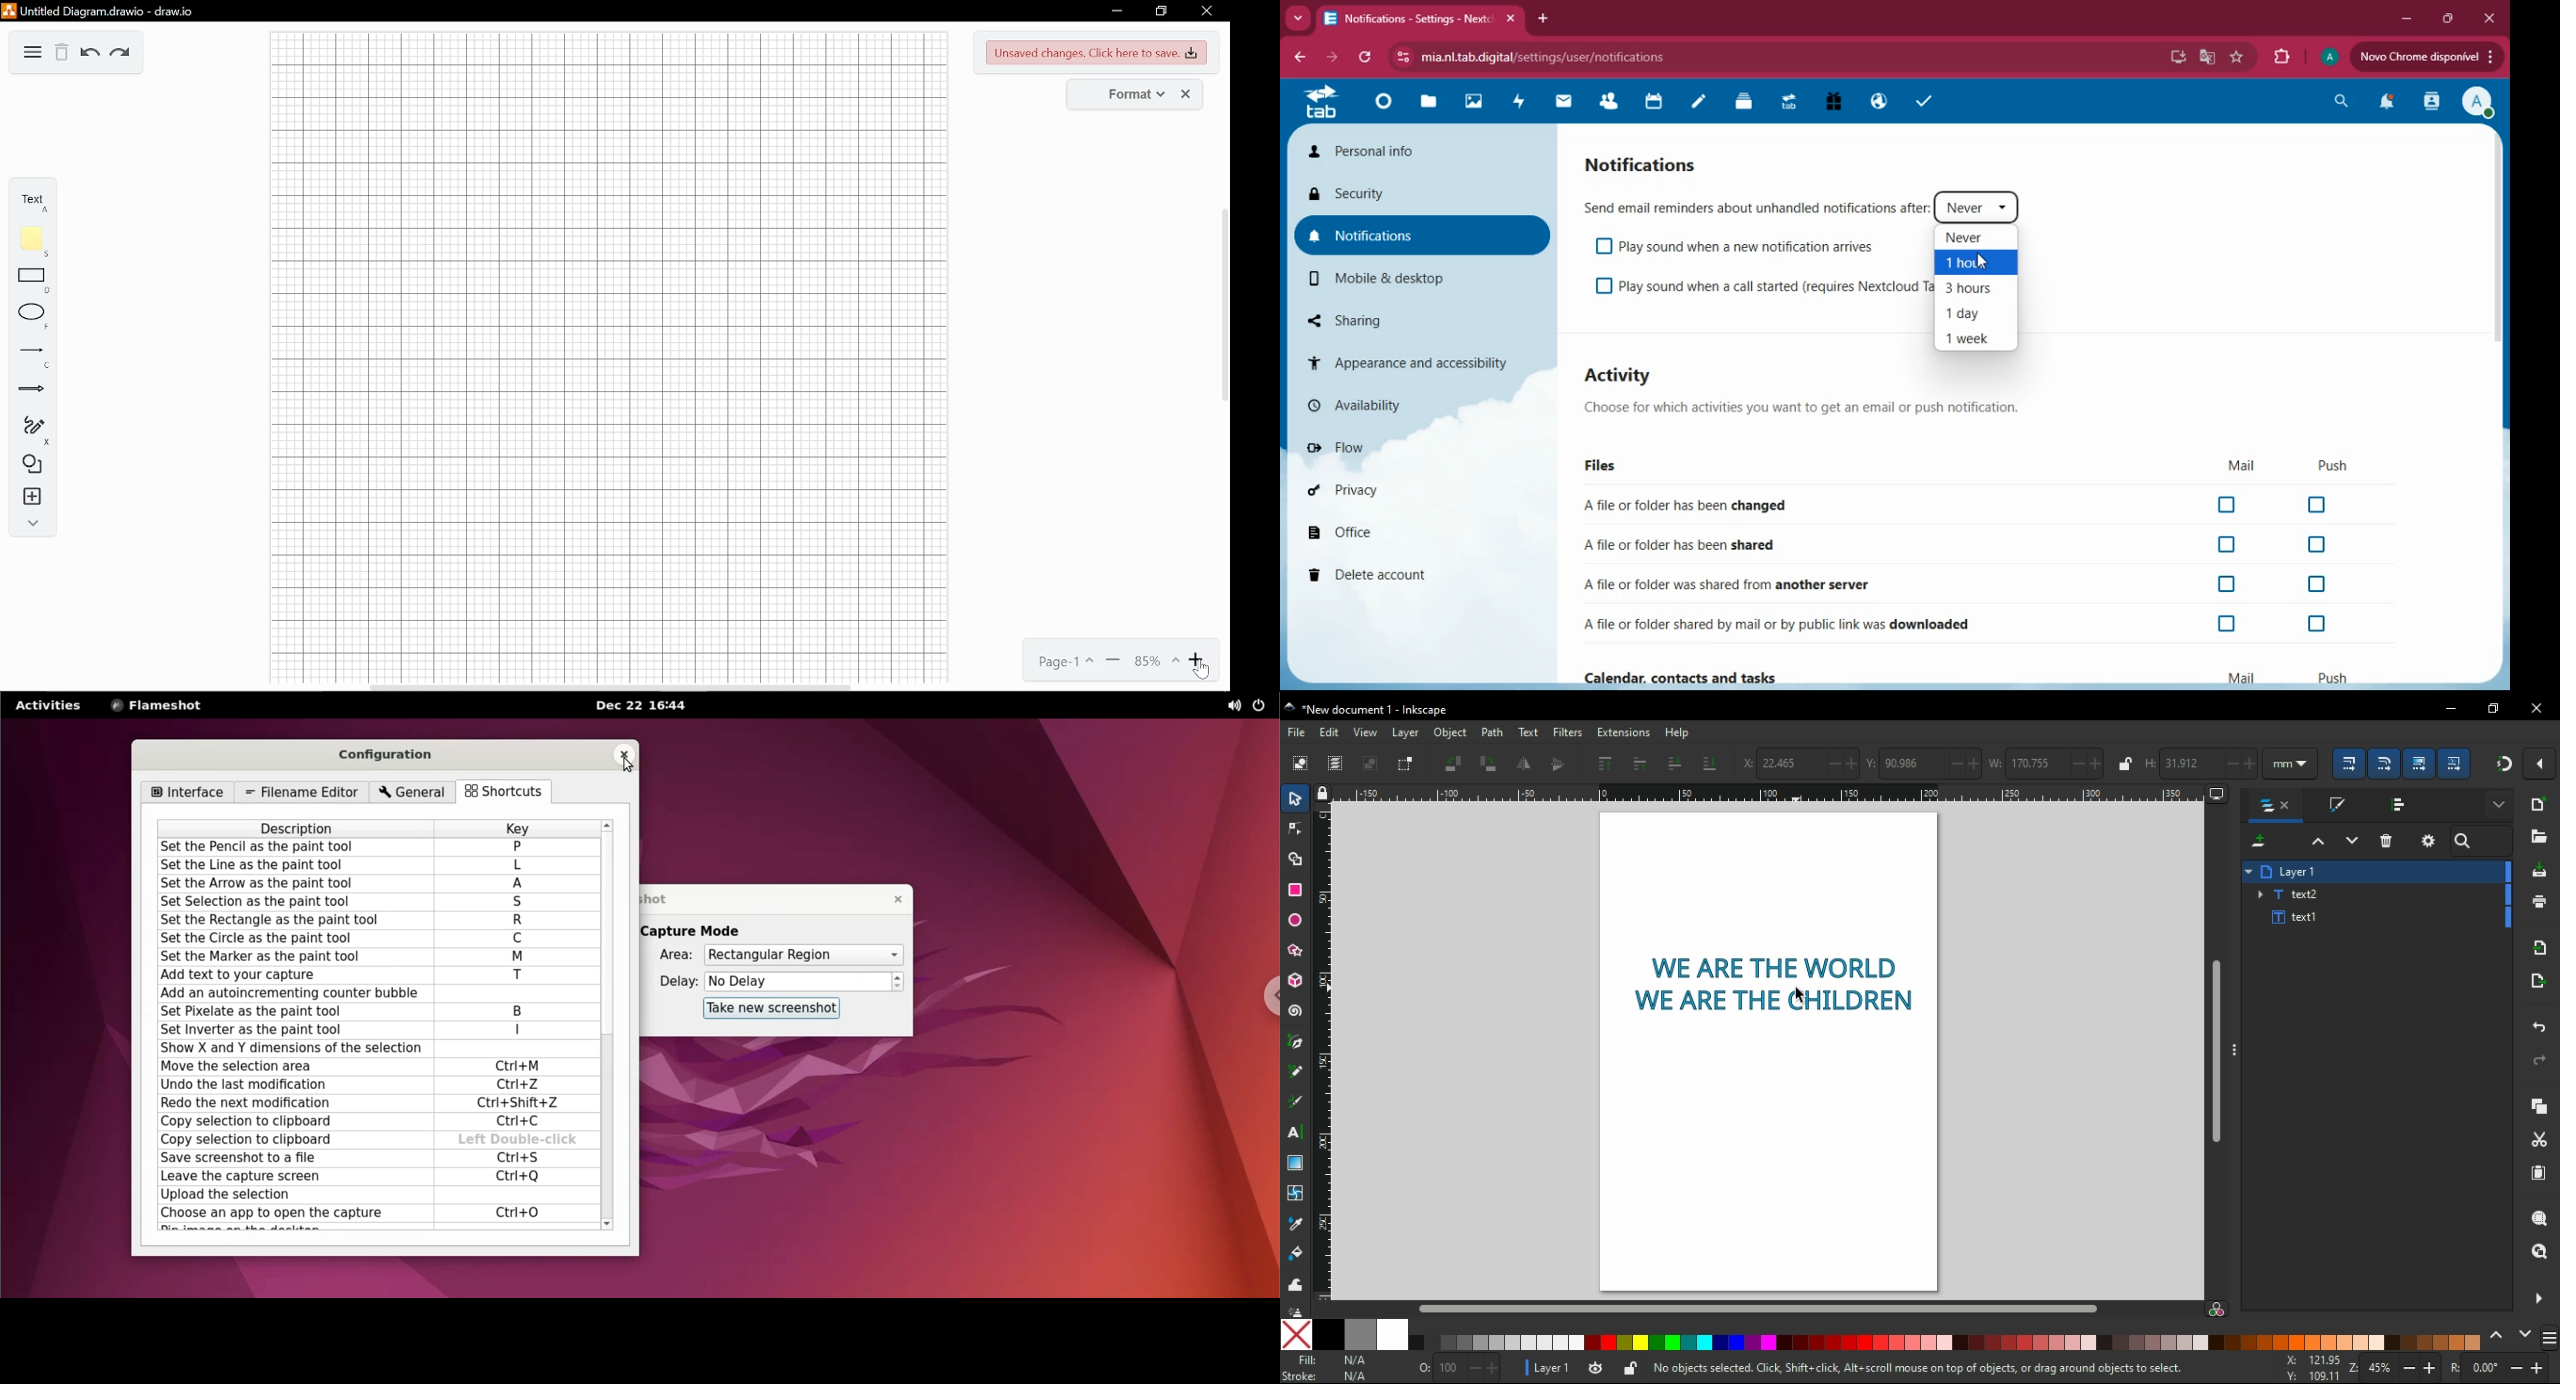 The height and width of the screenshot is (1400, 2576). What do you see at coordinates (2315, 1368) in the screenshot?
I see `cursor coordinates` at bounding box center [2315, 1368].